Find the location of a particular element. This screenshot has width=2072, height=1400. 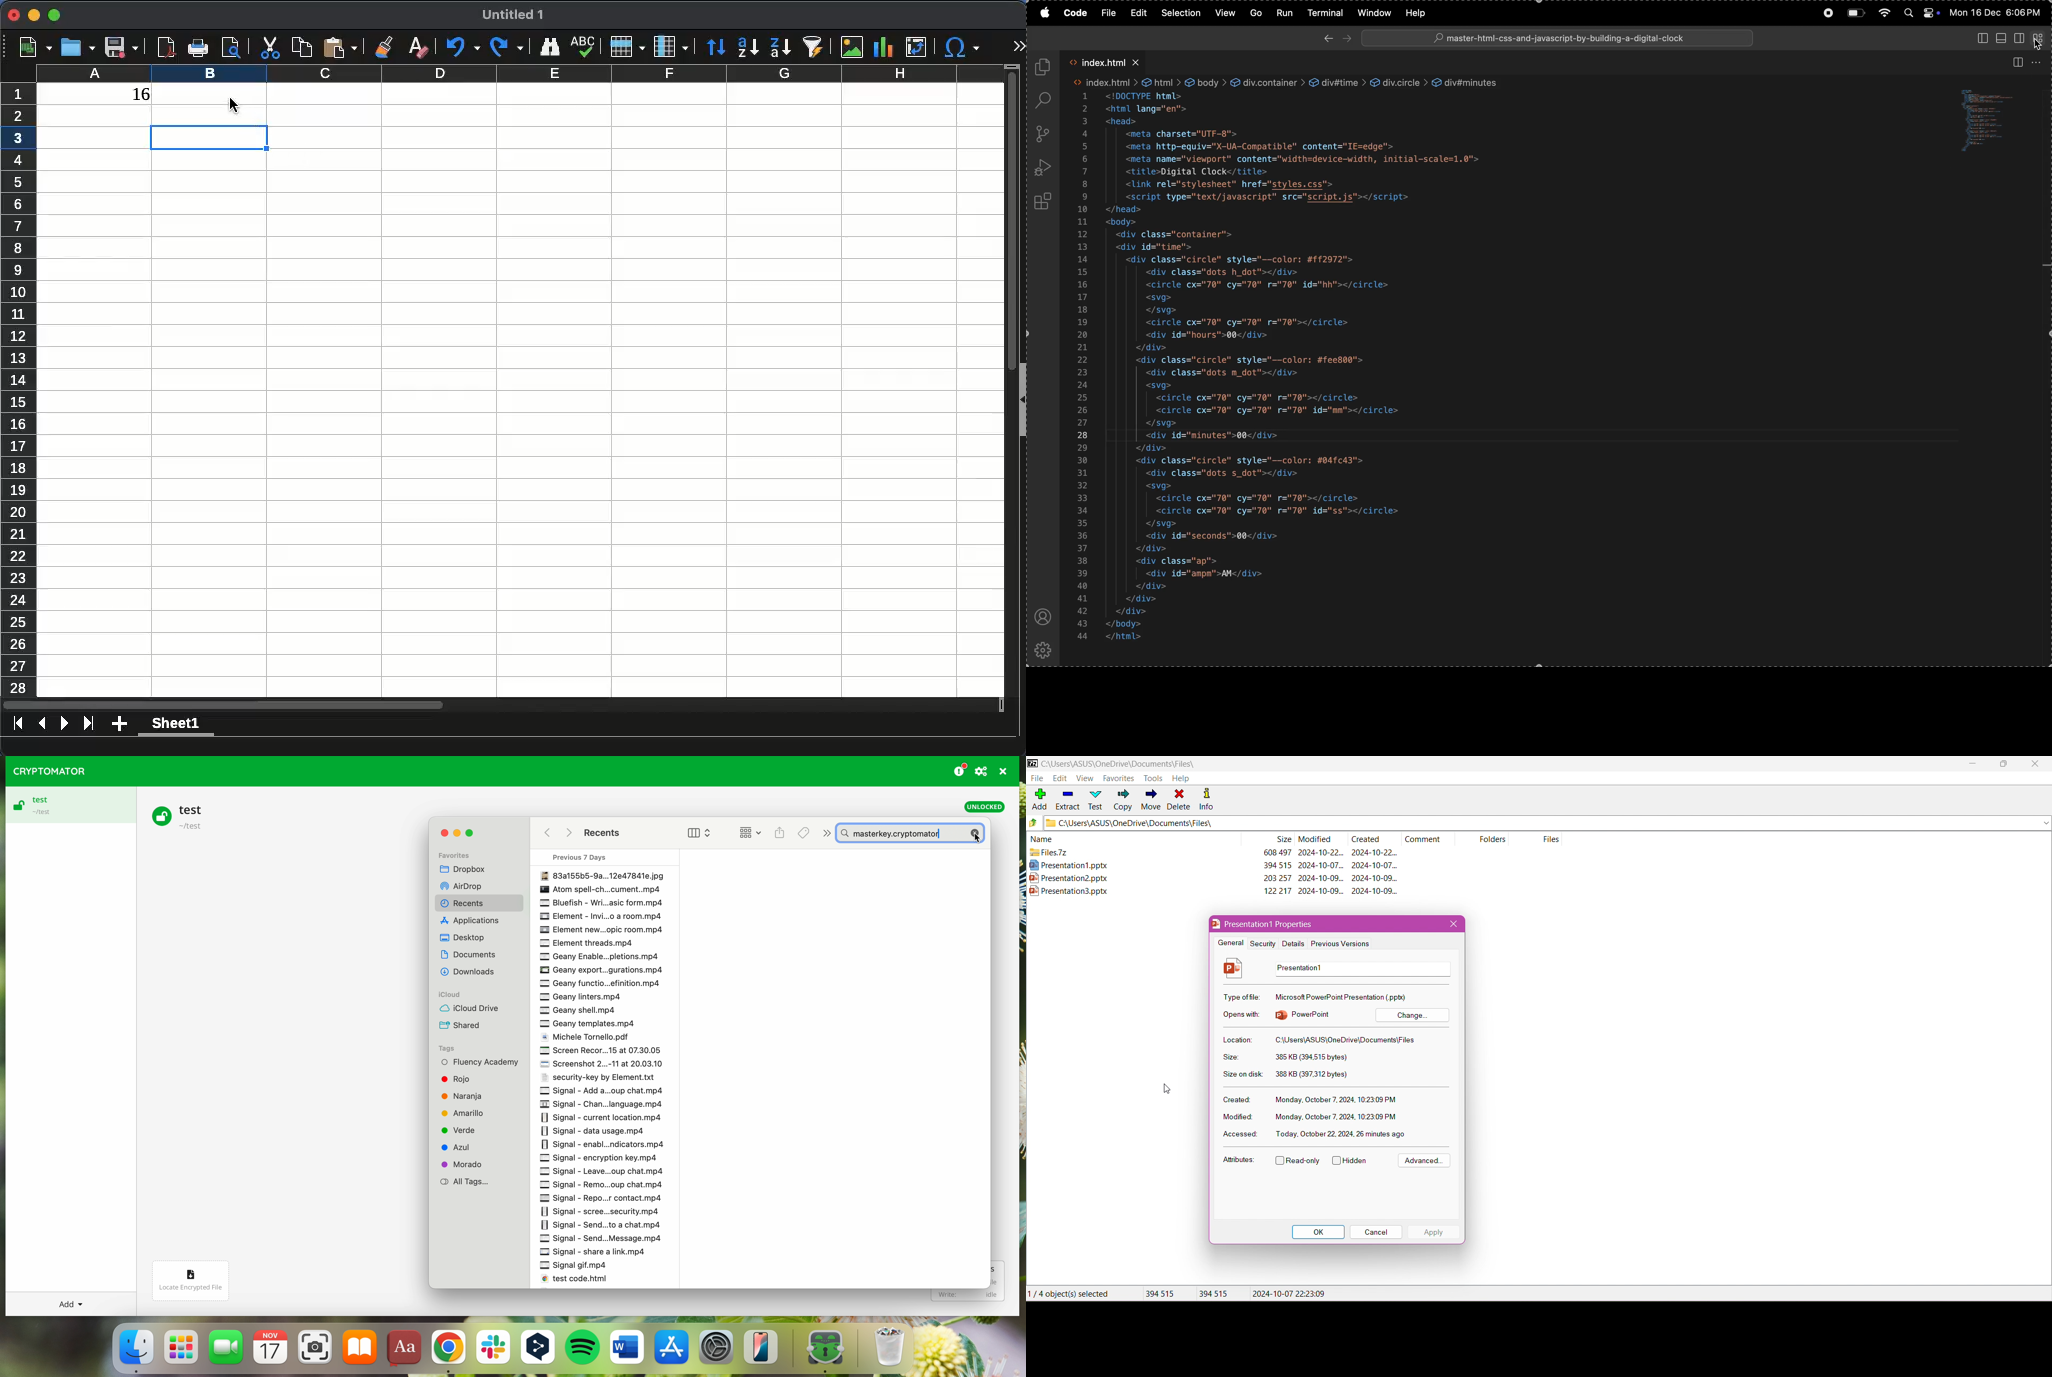

settings is located at coordinates (717, 1351).